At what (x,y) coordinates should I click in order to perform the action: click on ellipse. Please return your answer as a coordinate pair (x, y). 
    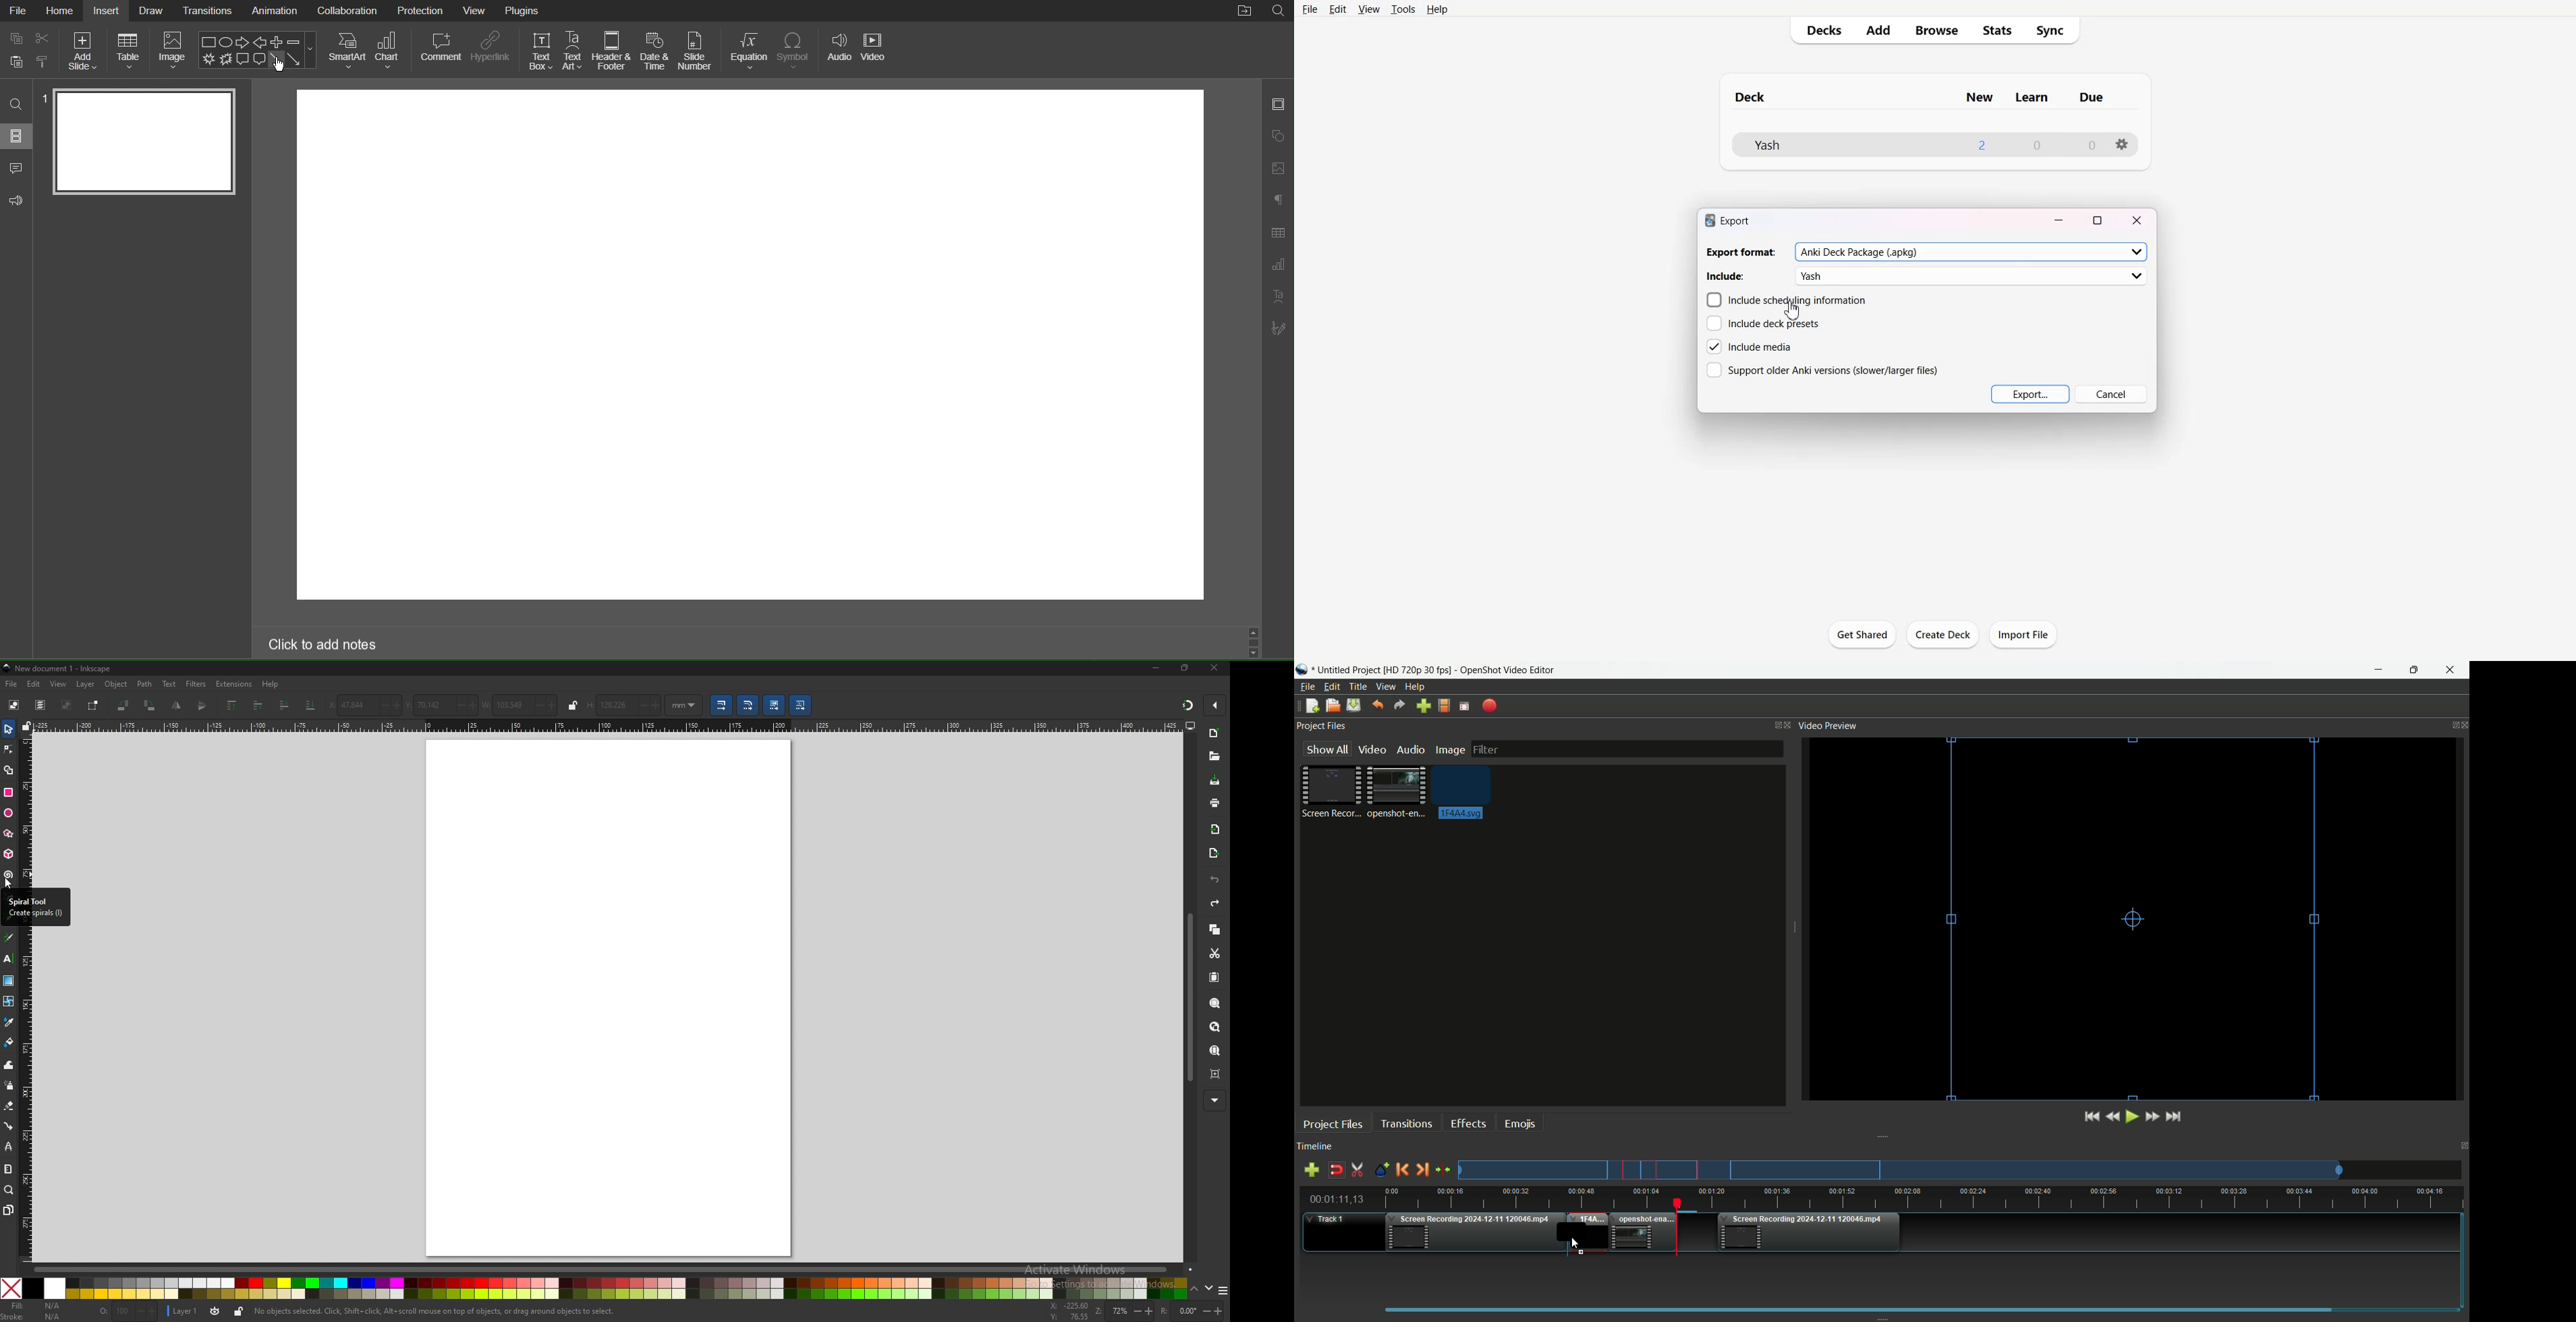
    Looking at the image, I should click on (8, 812).